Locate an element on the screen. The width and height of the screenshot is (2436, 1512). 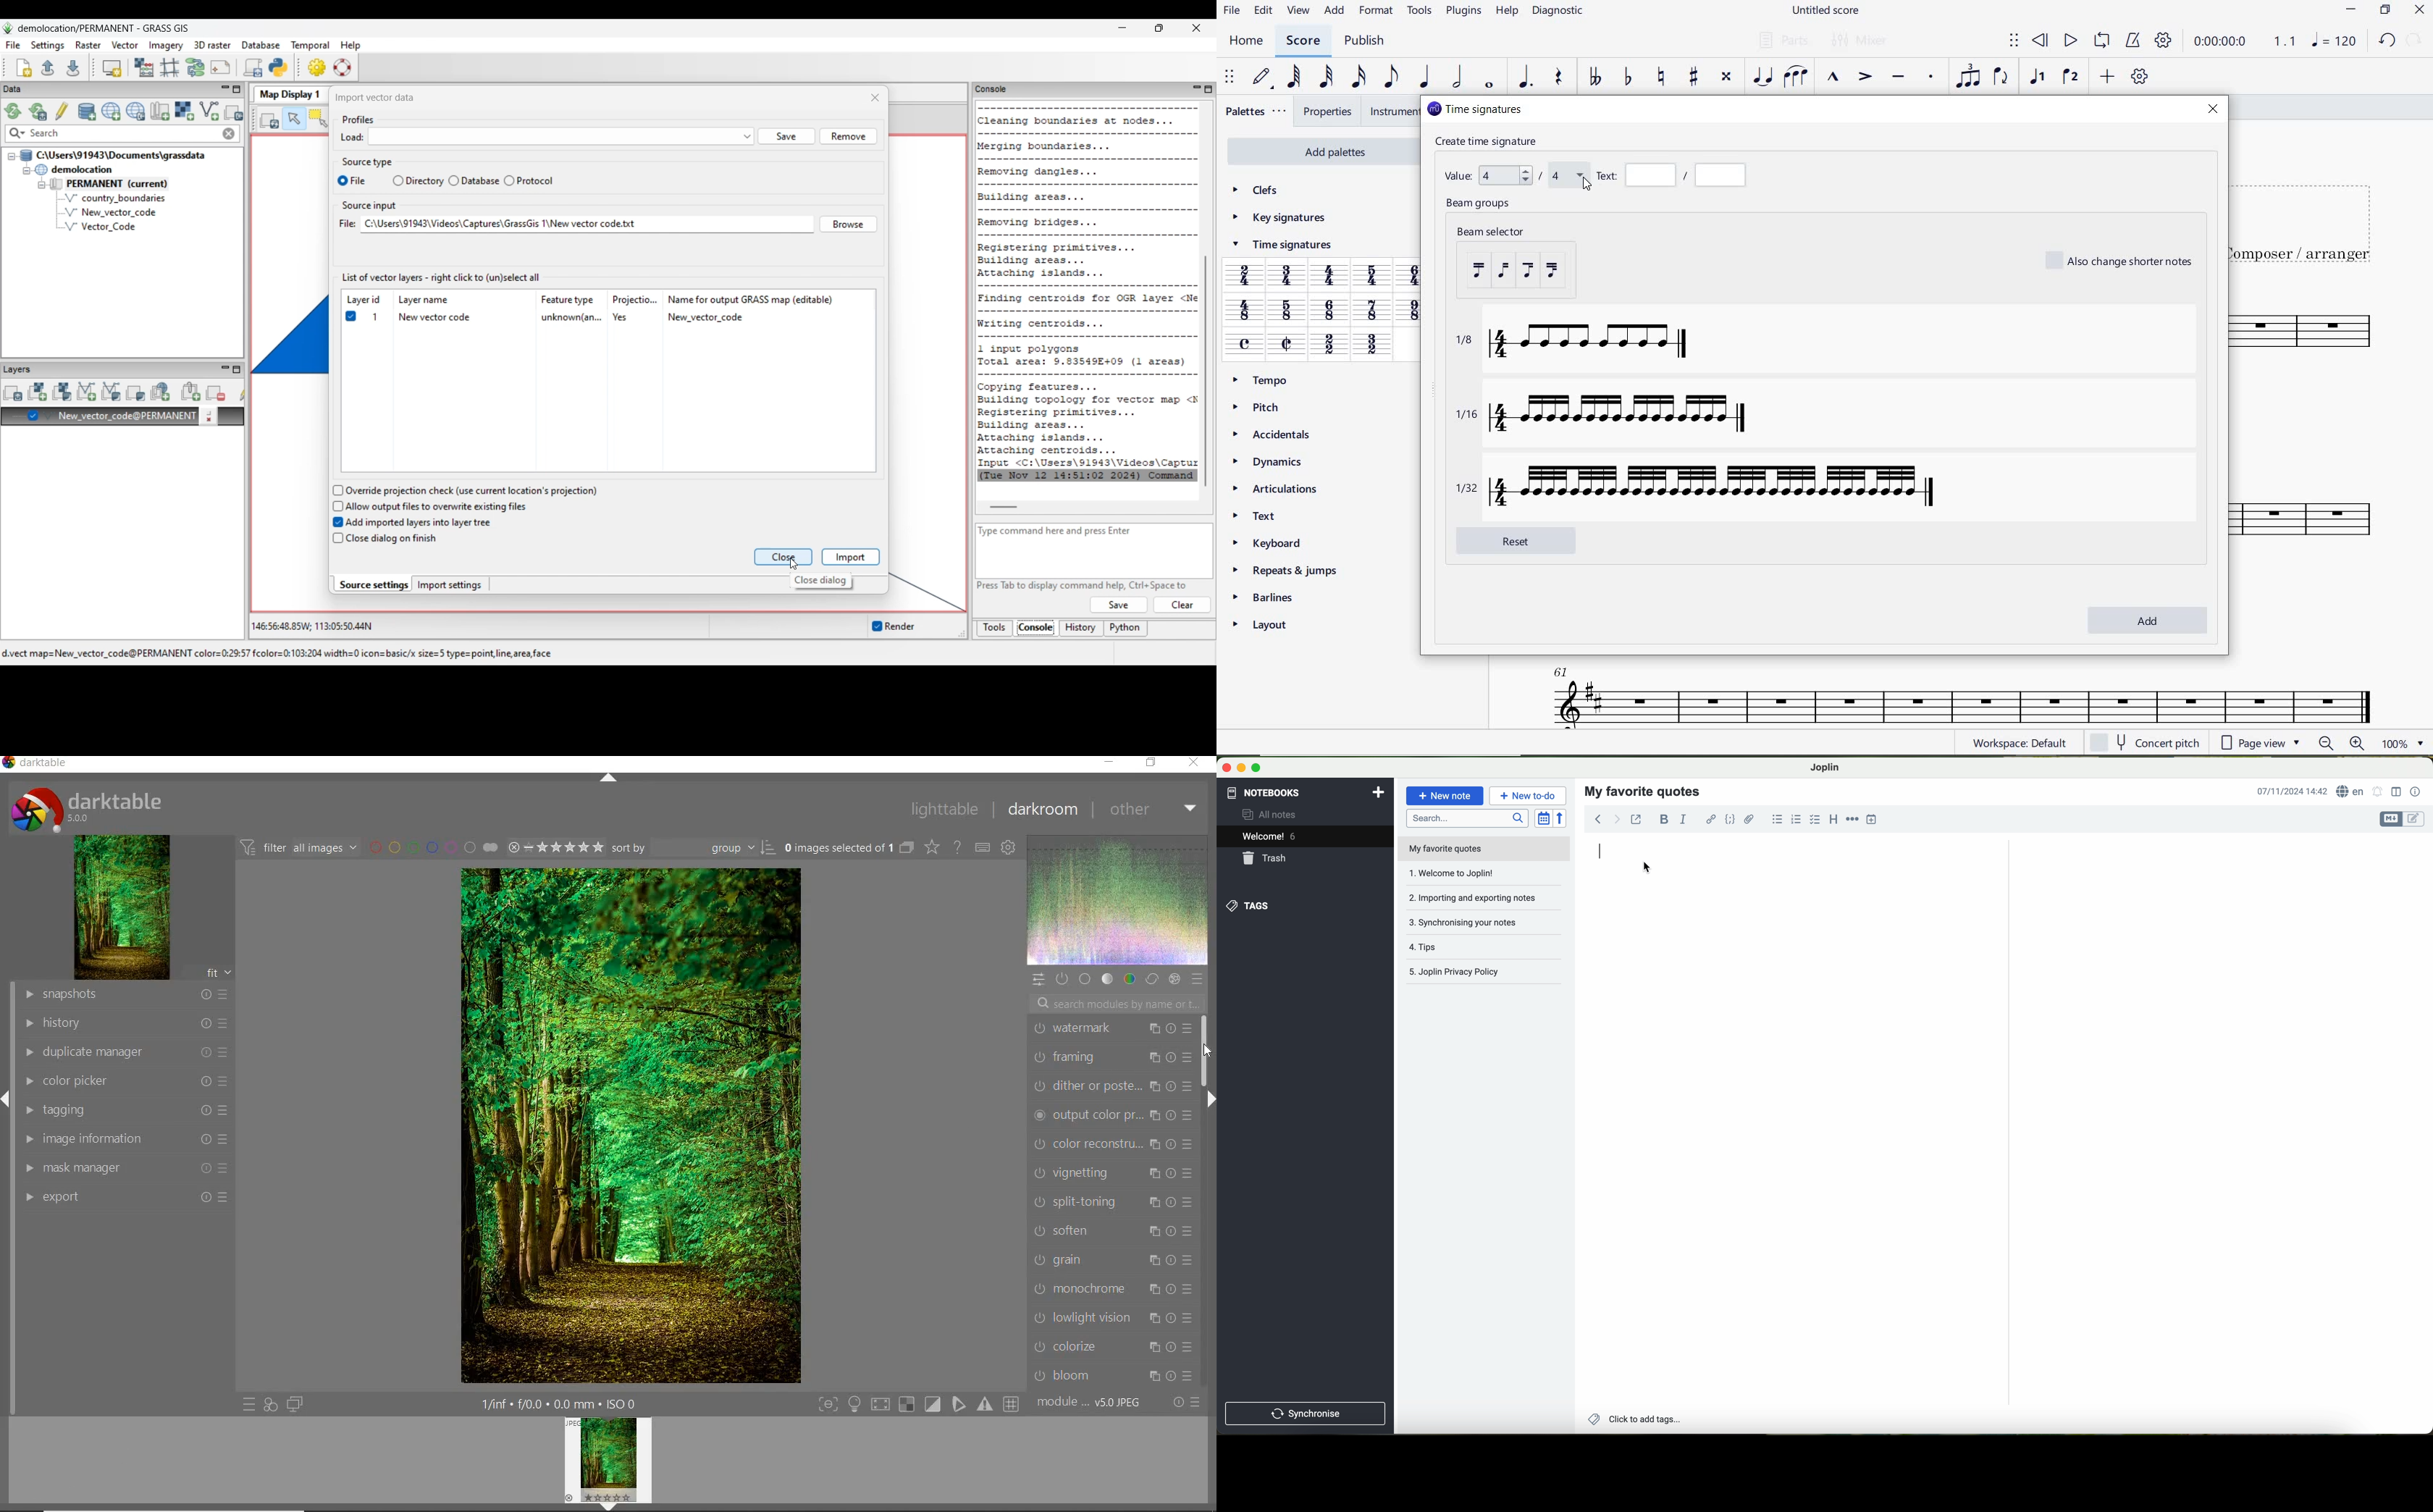
toggle editor is located at coordinates (2402, 818).